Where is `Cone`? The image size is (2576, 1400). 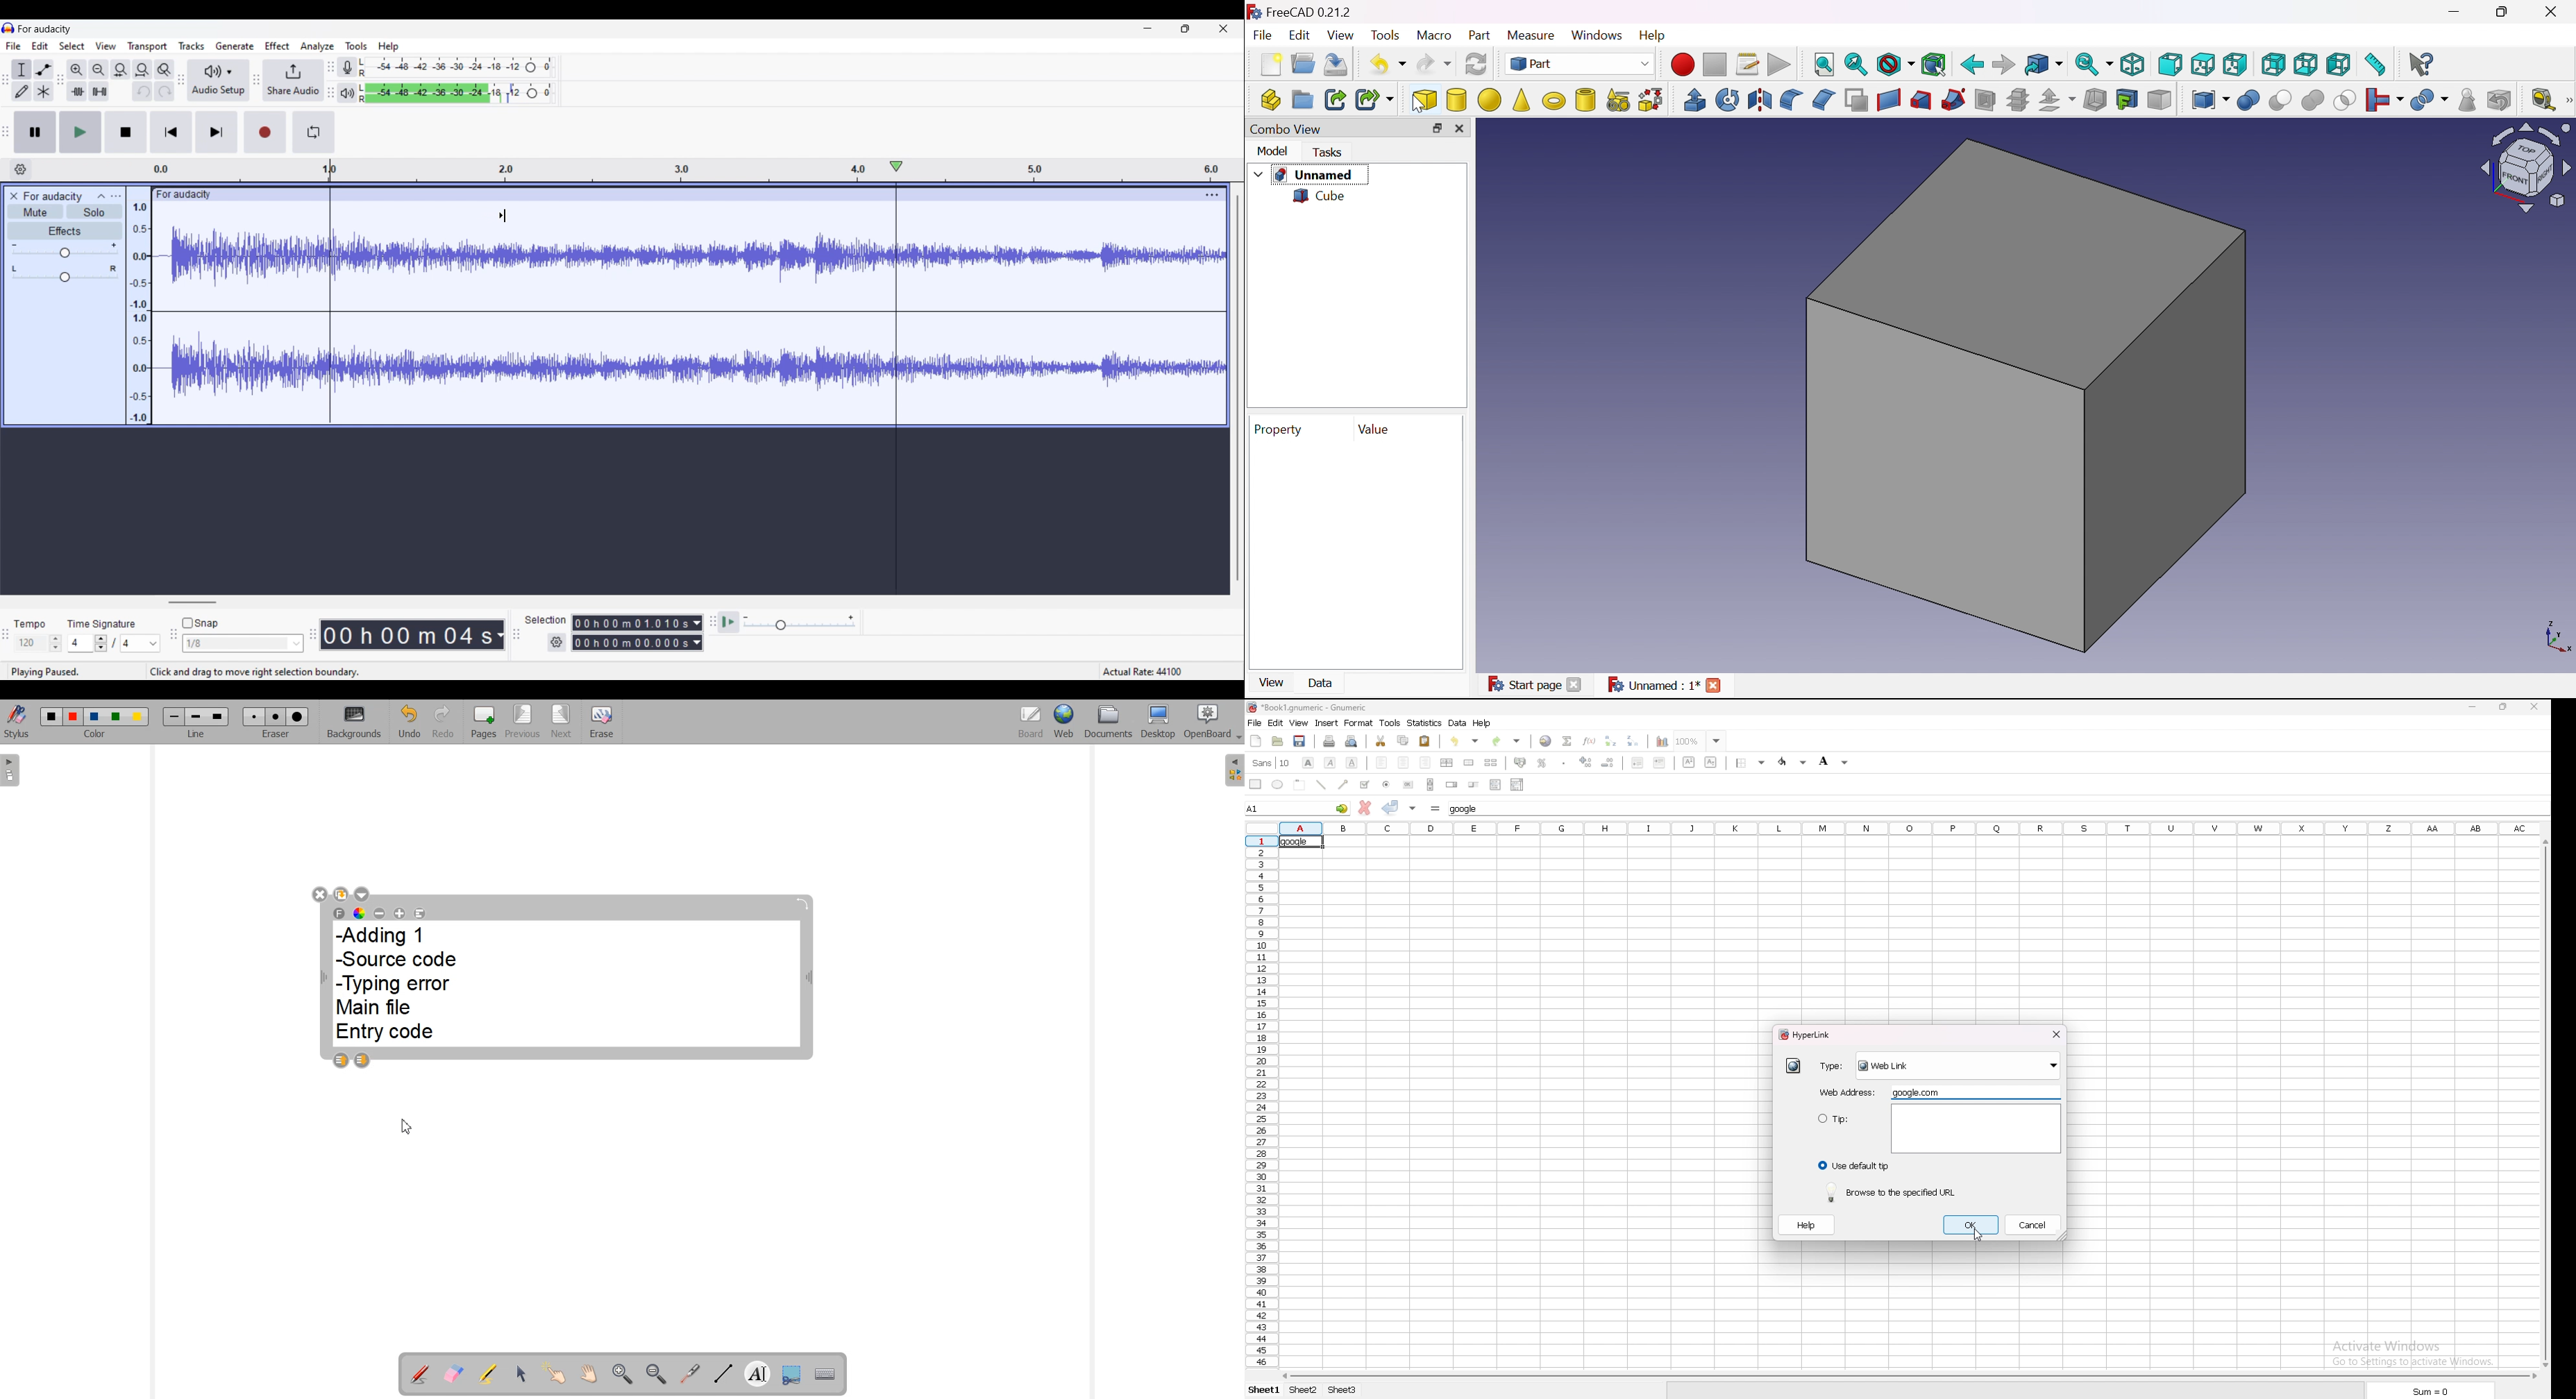
Cone is located at coordinates (1522, 101).